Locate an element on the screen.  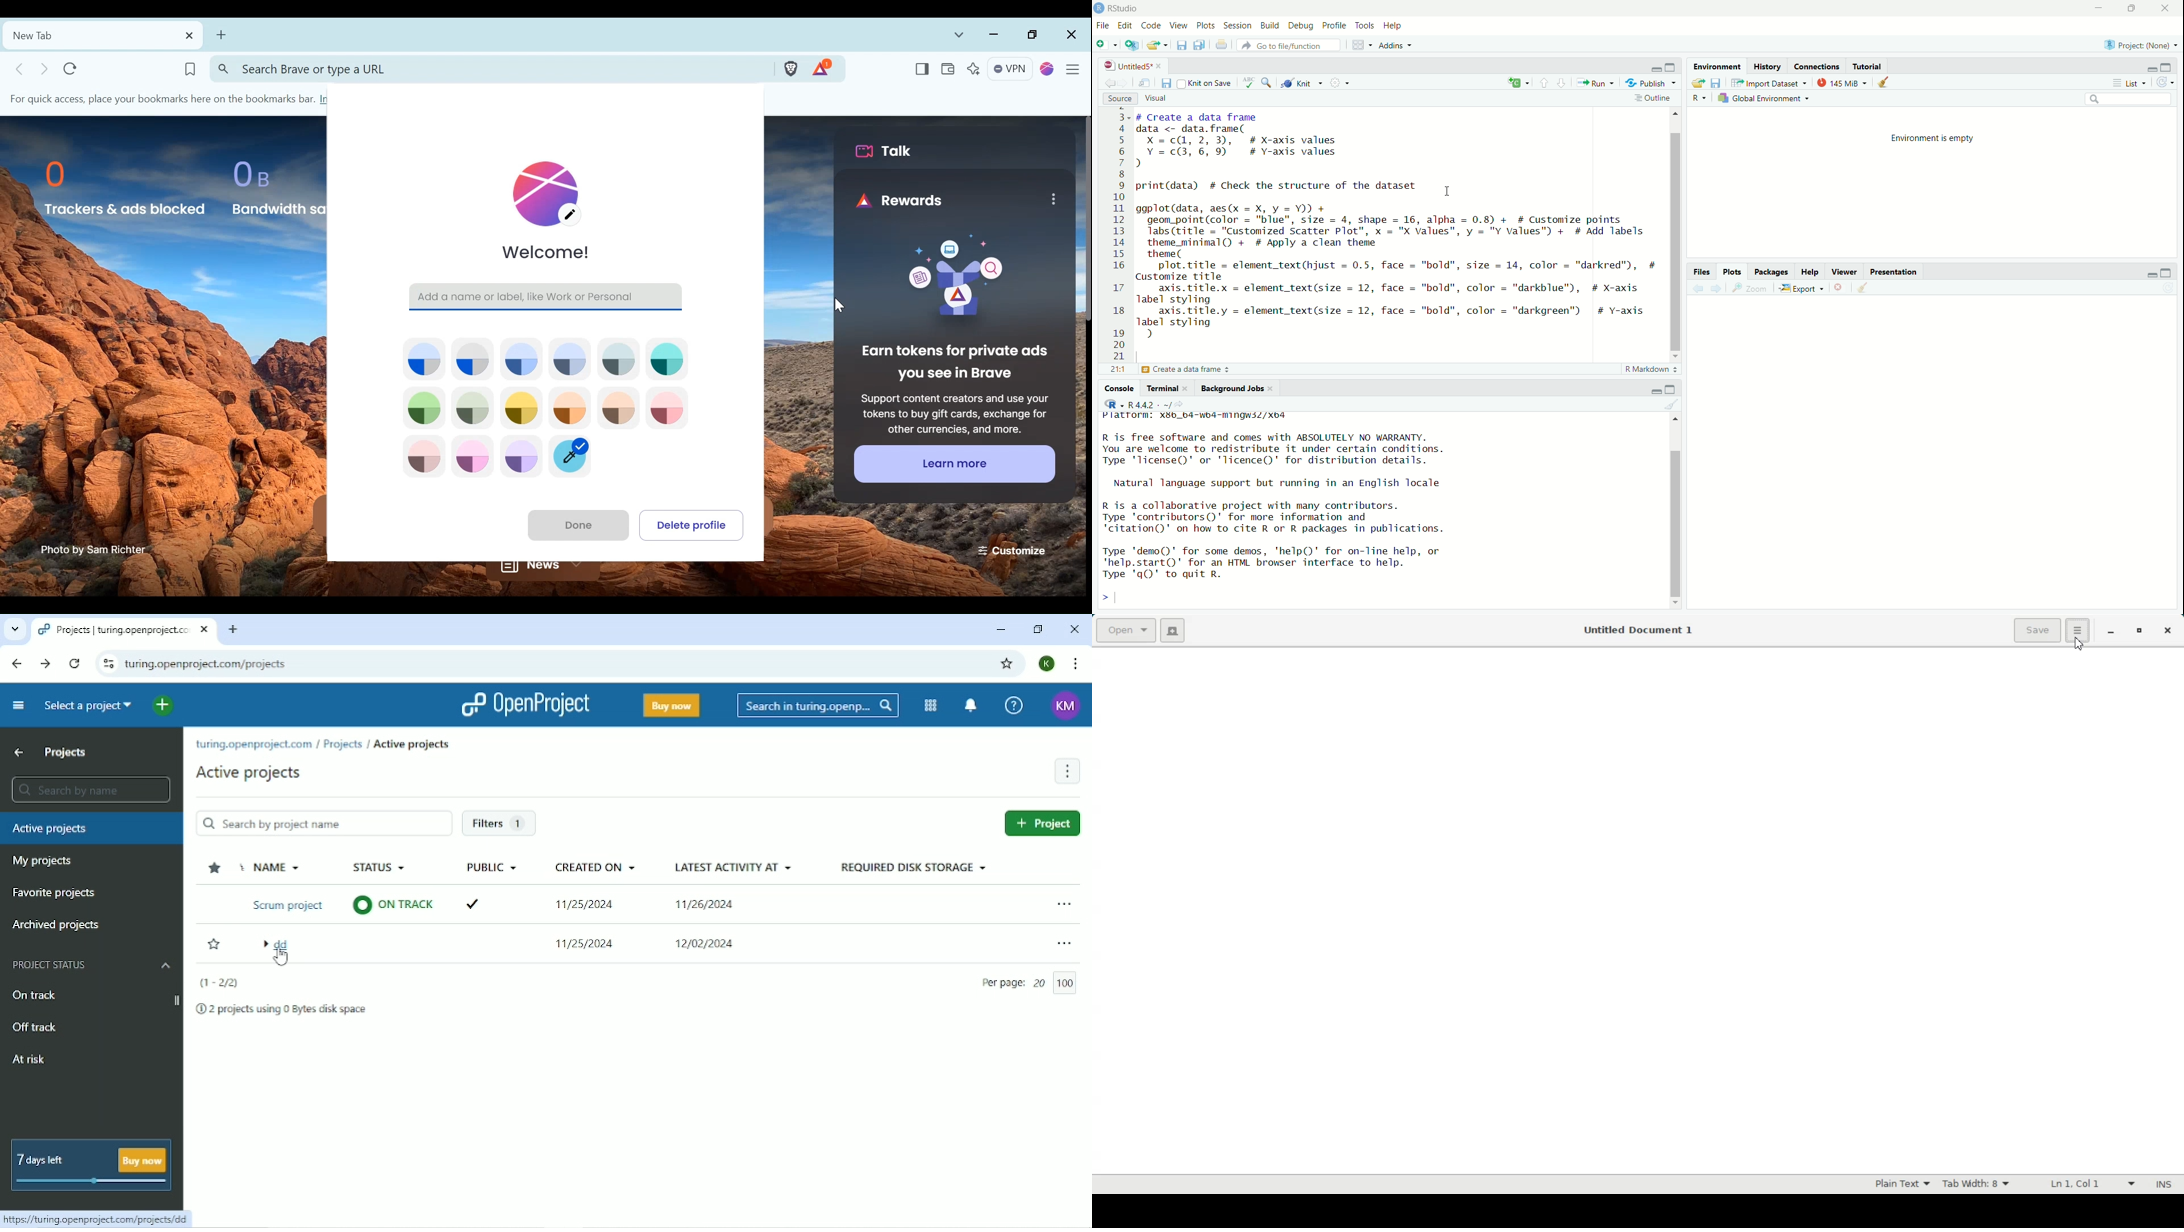
ABC is located at coordinates (1248, 83).